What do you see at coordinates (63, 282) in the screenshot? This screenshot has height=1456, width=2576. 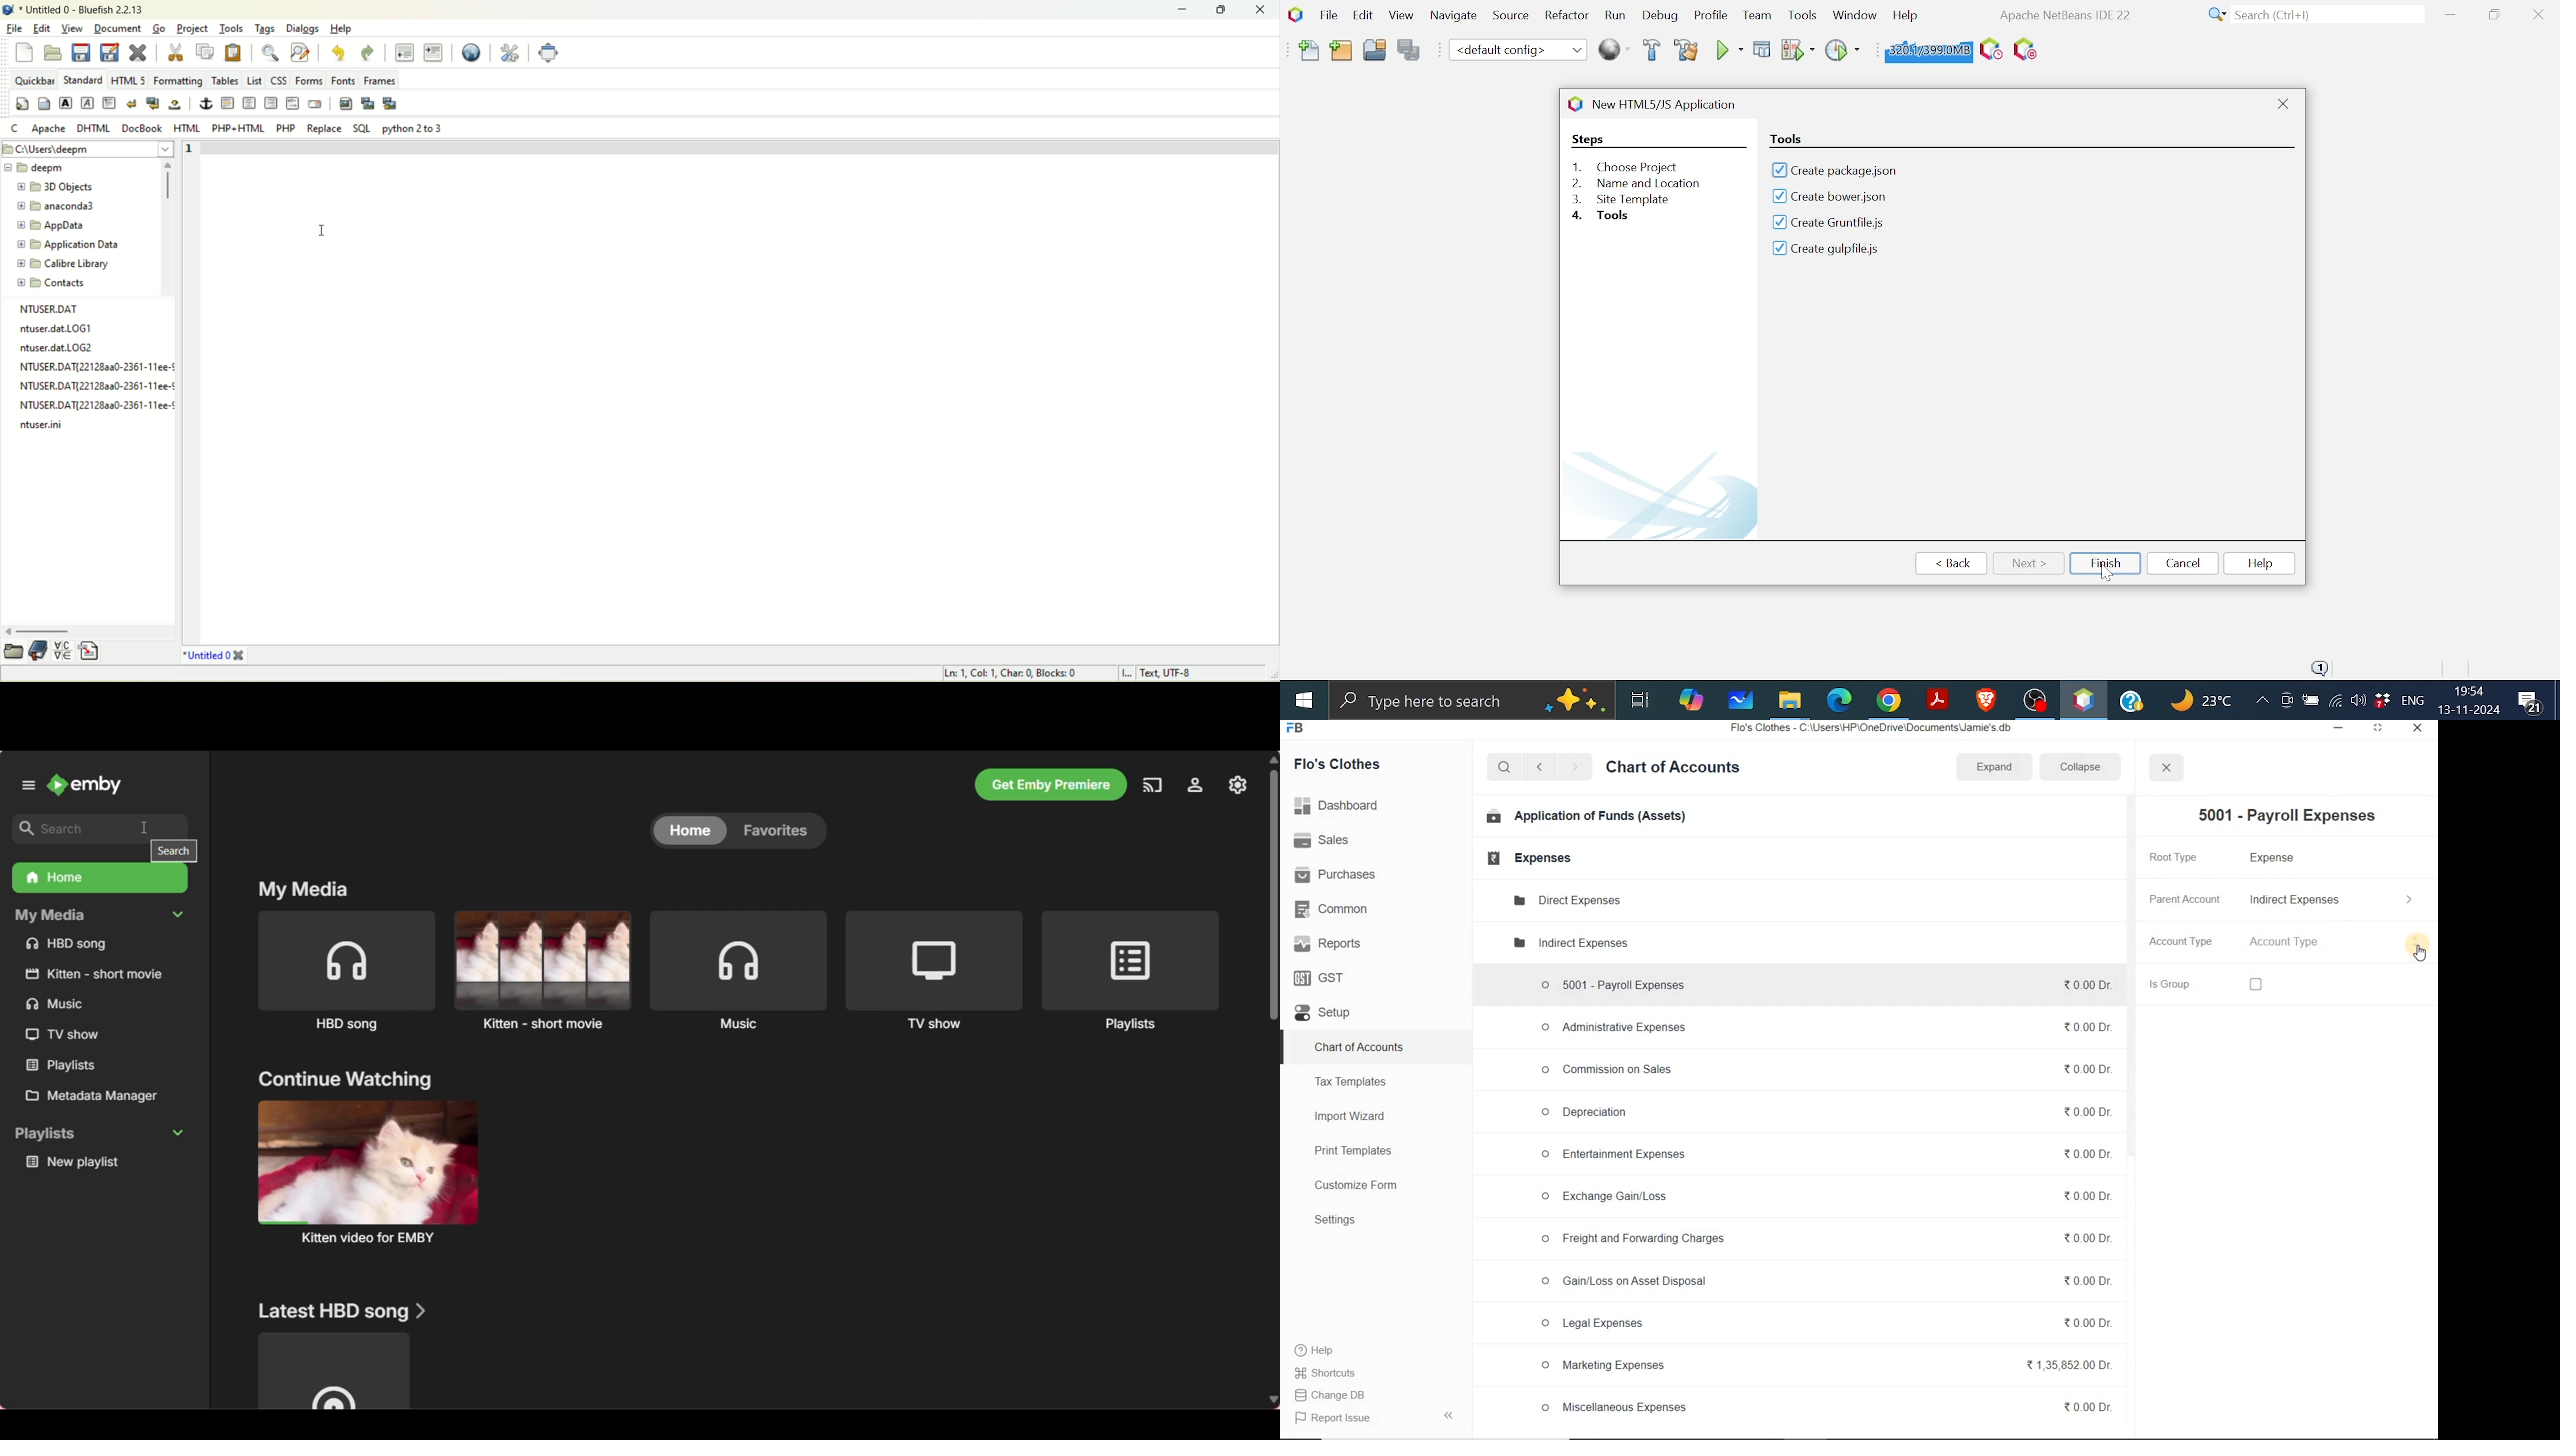 I see `folder name` at bounding box center [63, 282].